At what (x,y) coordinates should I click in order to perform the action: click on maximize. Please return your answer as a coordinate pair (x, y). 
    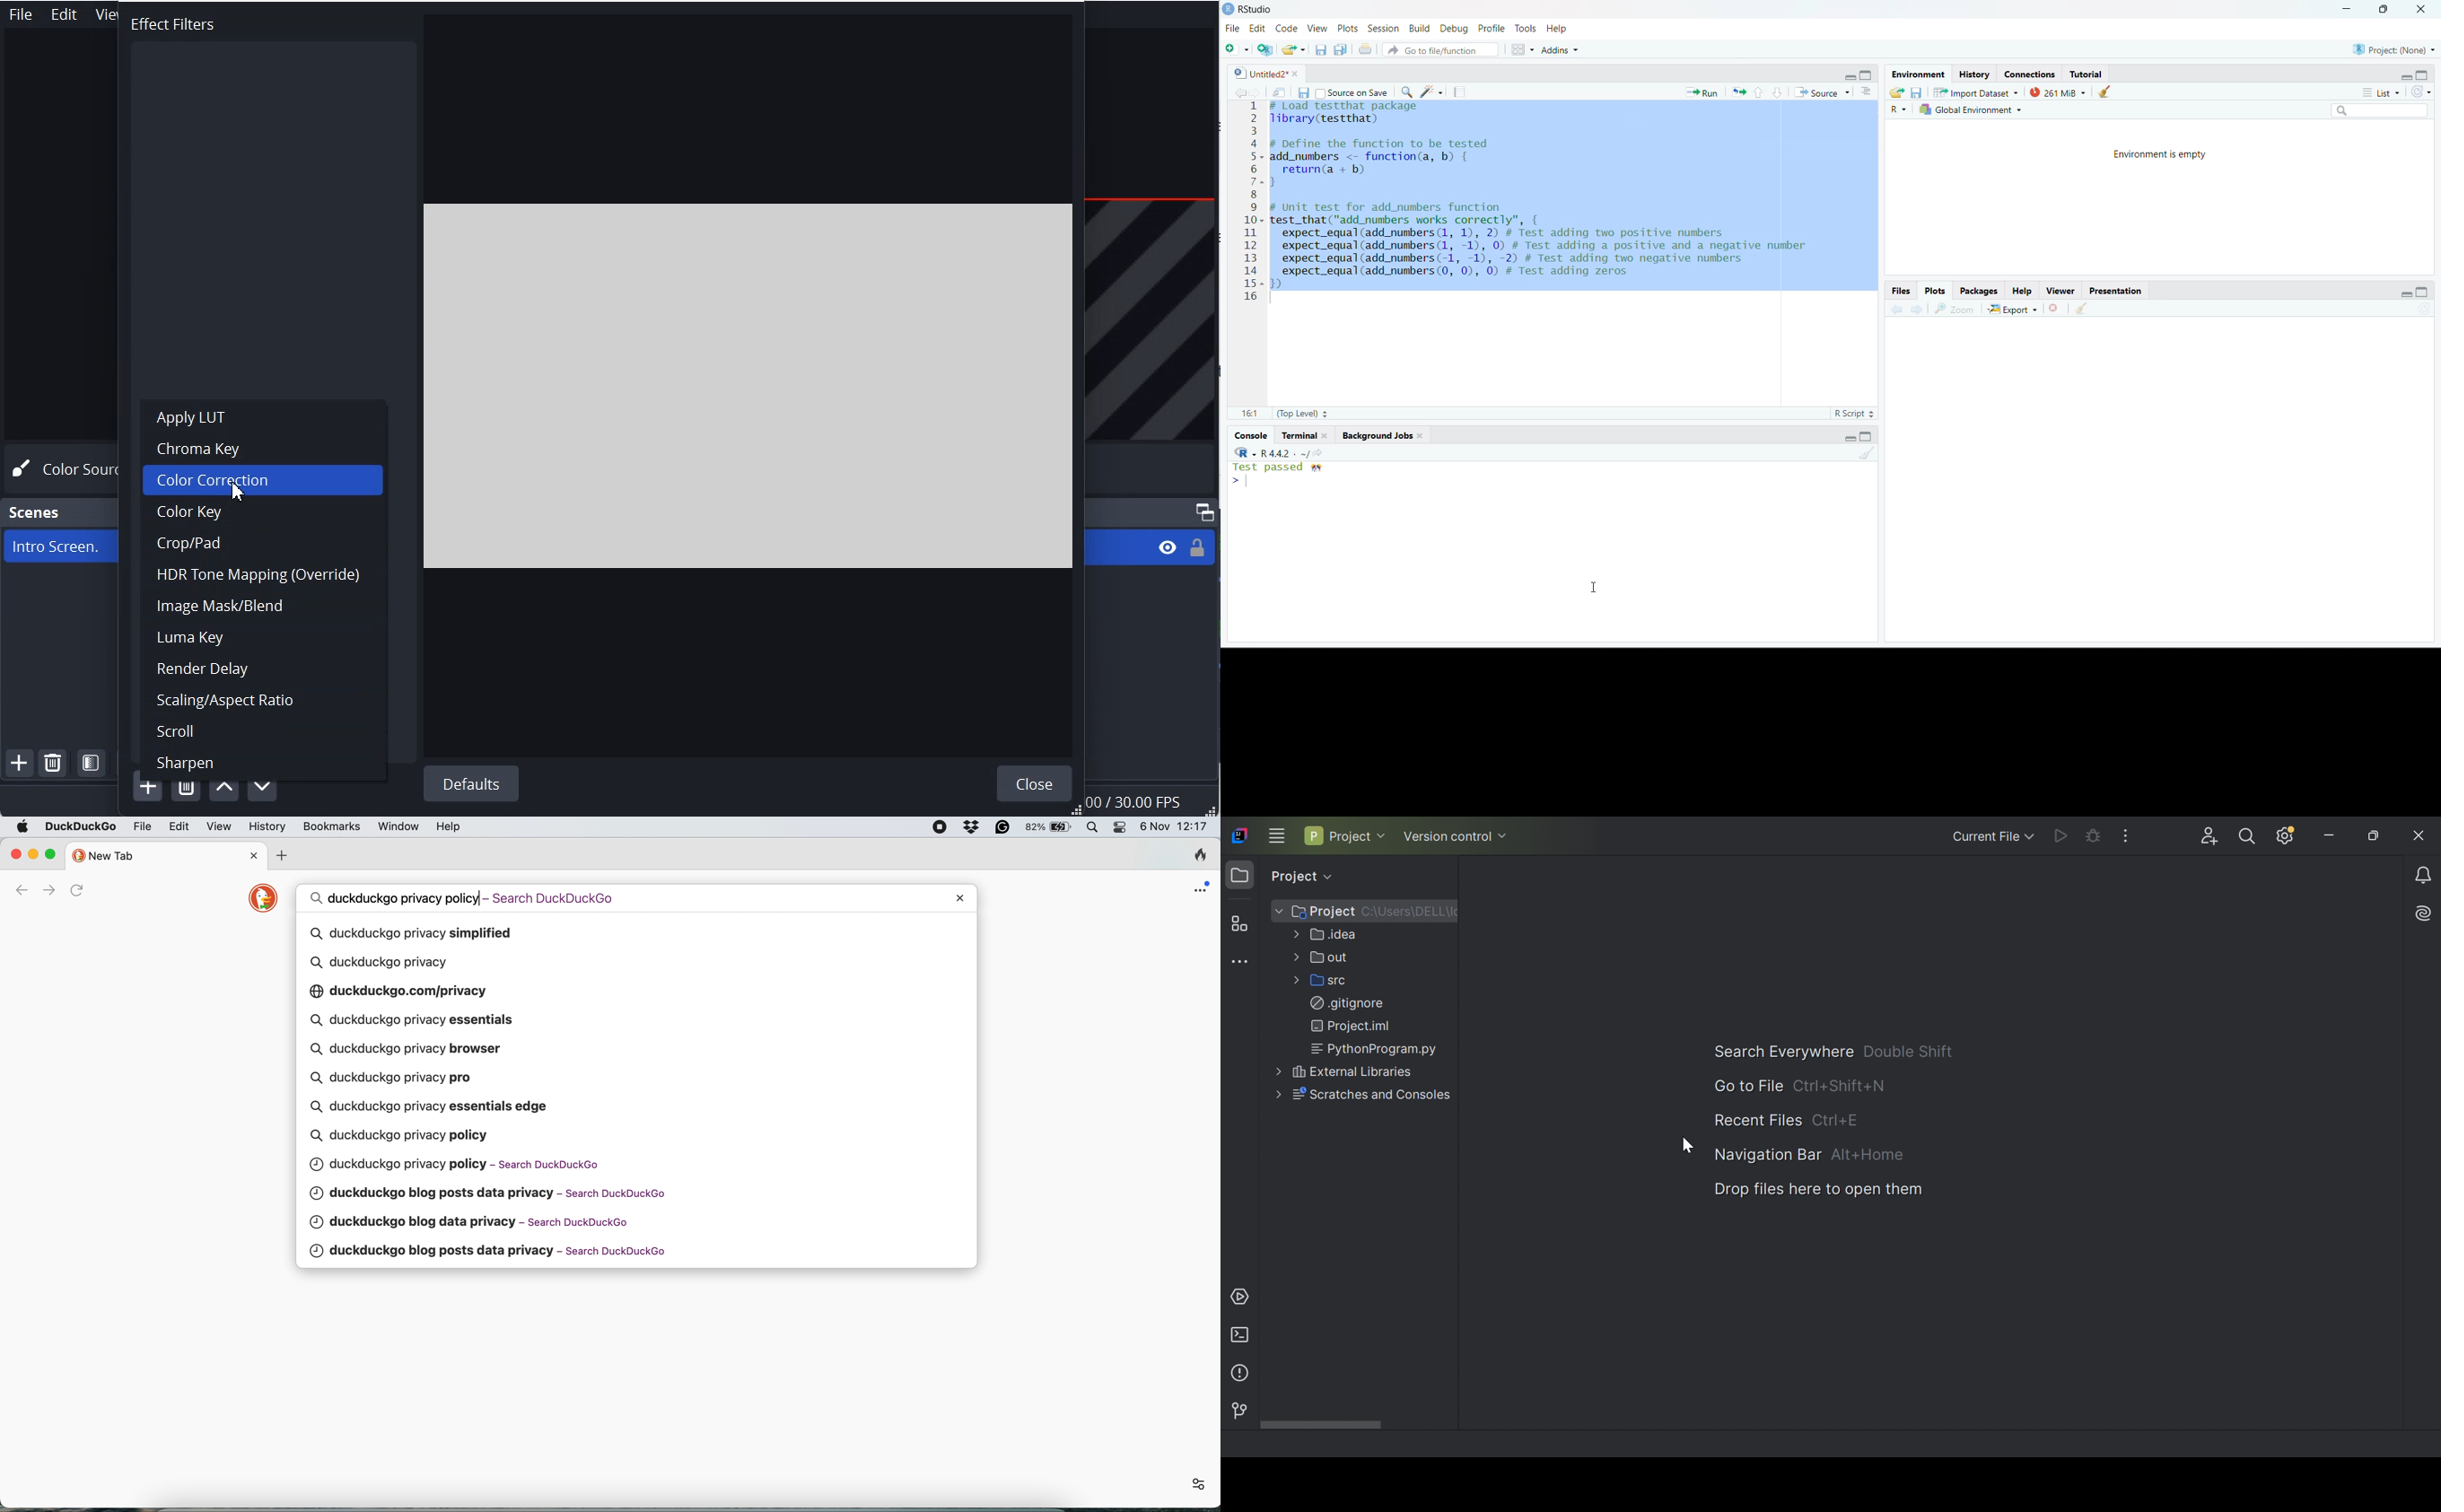
    Looking at the image, I should click on (2423, 74).